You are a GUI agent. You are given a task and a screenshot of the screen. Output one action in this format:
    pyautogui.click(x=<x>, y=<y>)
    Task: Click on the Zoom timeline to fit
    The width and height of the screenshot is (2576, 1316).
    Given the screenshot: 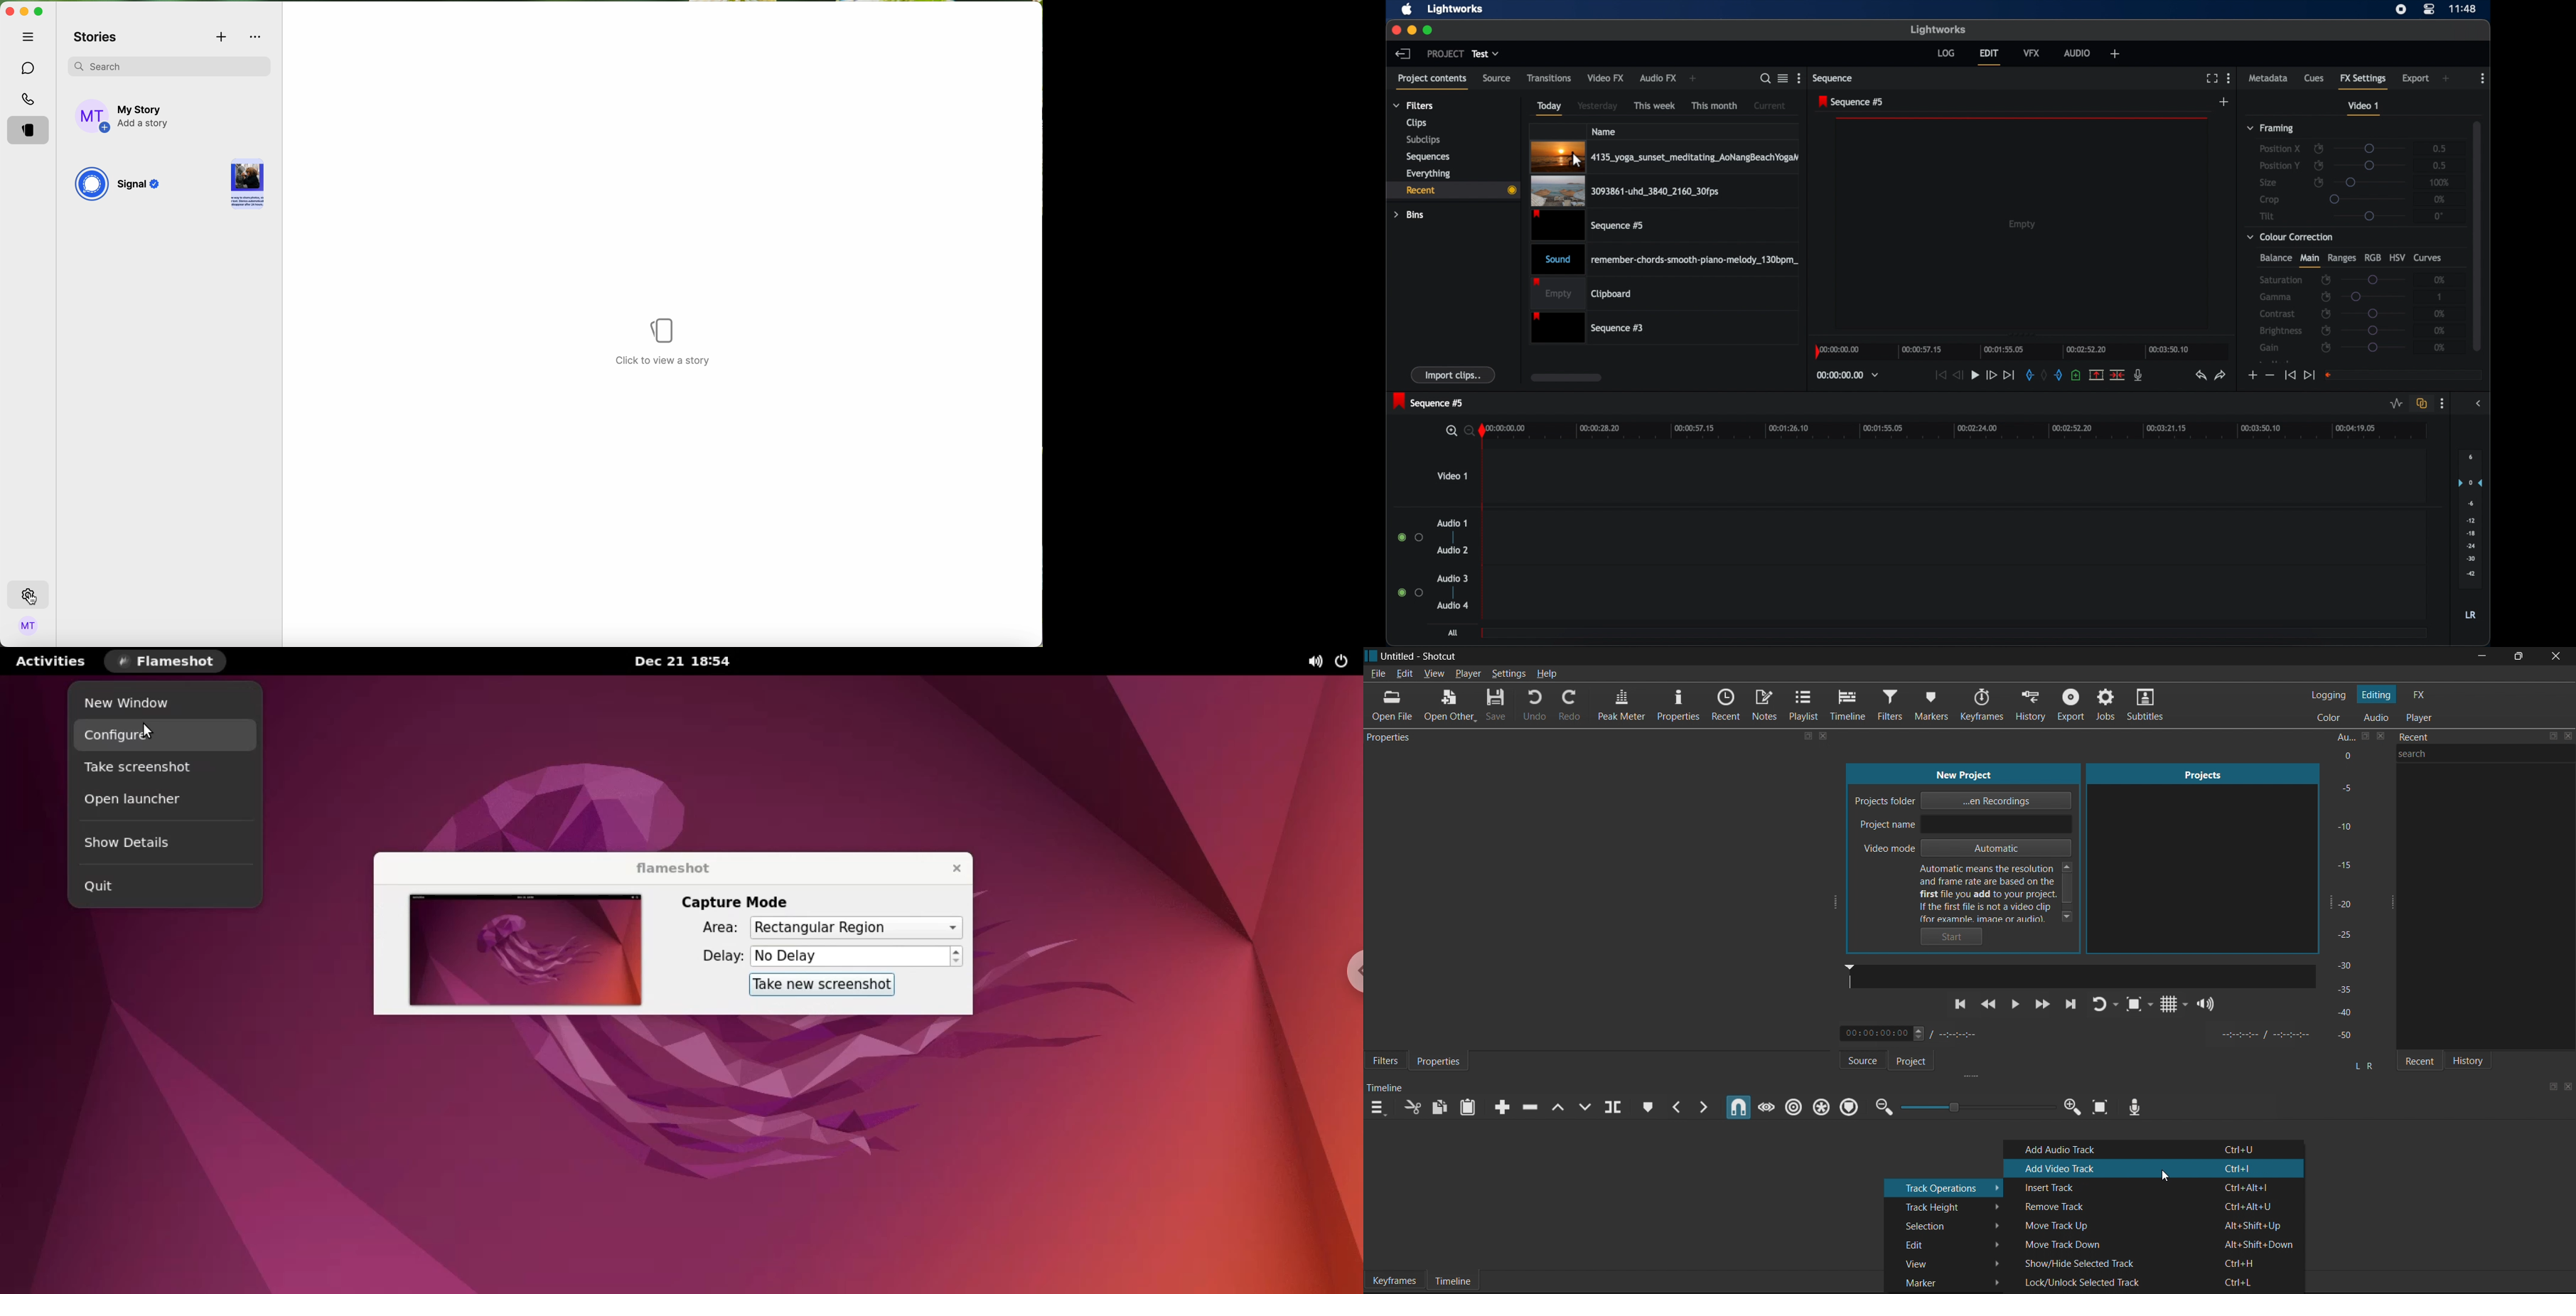 What is the action you would take?
    pyautogui.click(x=2100, y=1111)
    